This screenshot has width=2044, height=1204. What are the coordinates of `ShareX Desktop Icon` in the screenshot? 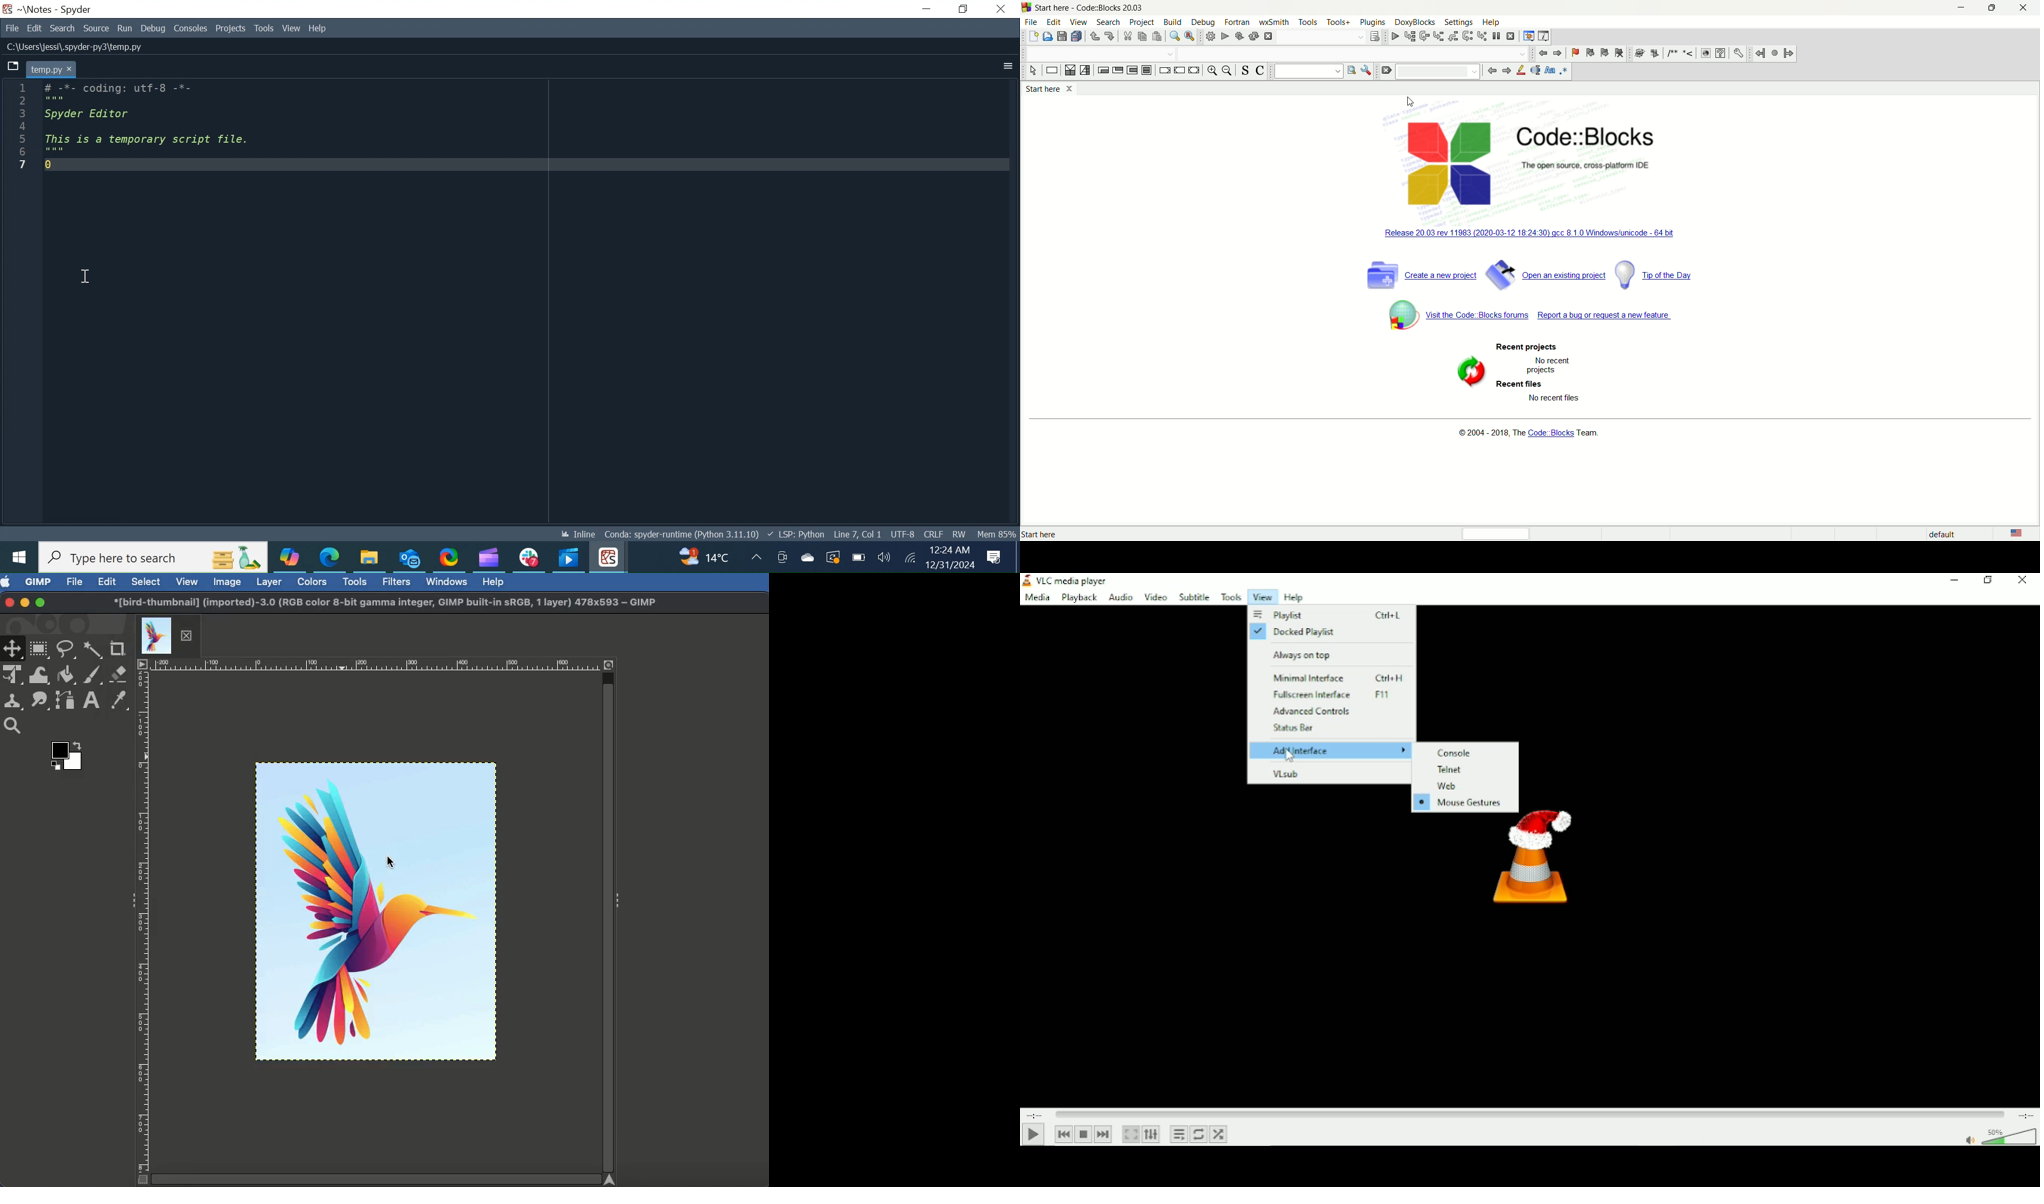 It's located at (450, 557).